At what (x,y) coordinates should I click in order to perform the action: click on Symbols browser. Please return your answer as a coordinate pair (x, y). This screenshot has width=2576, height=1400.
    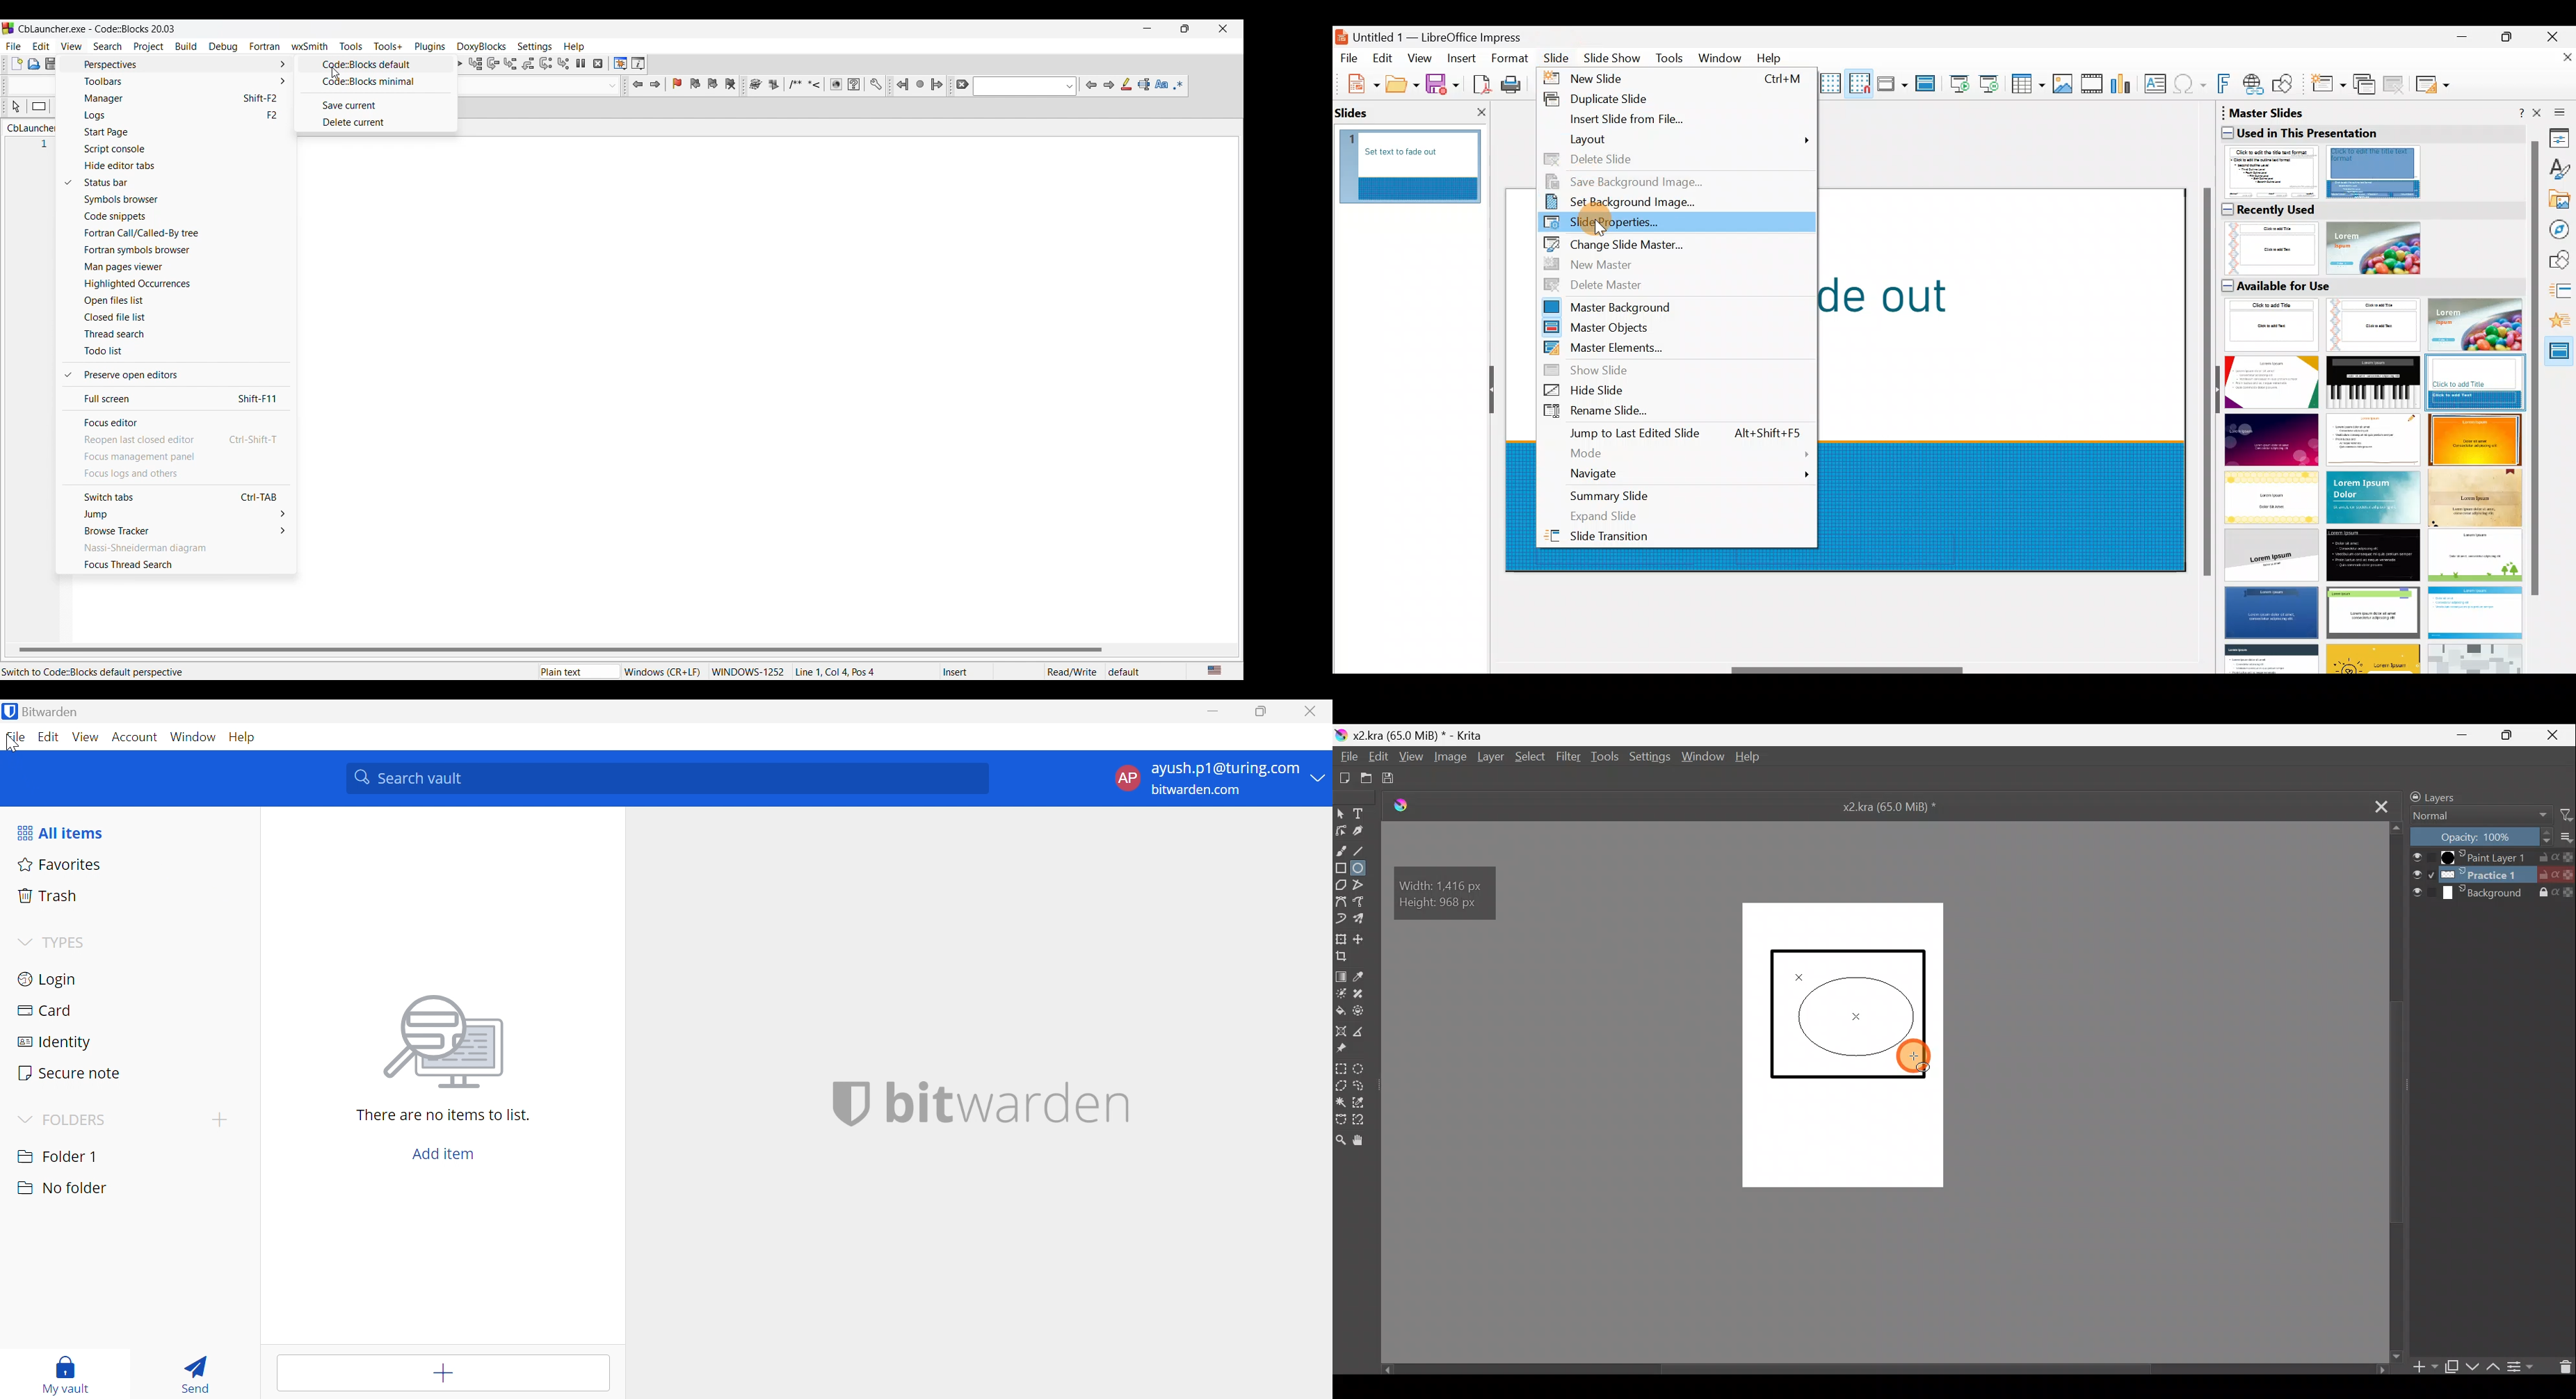
    Looking at the image, I should click on (186, 200).